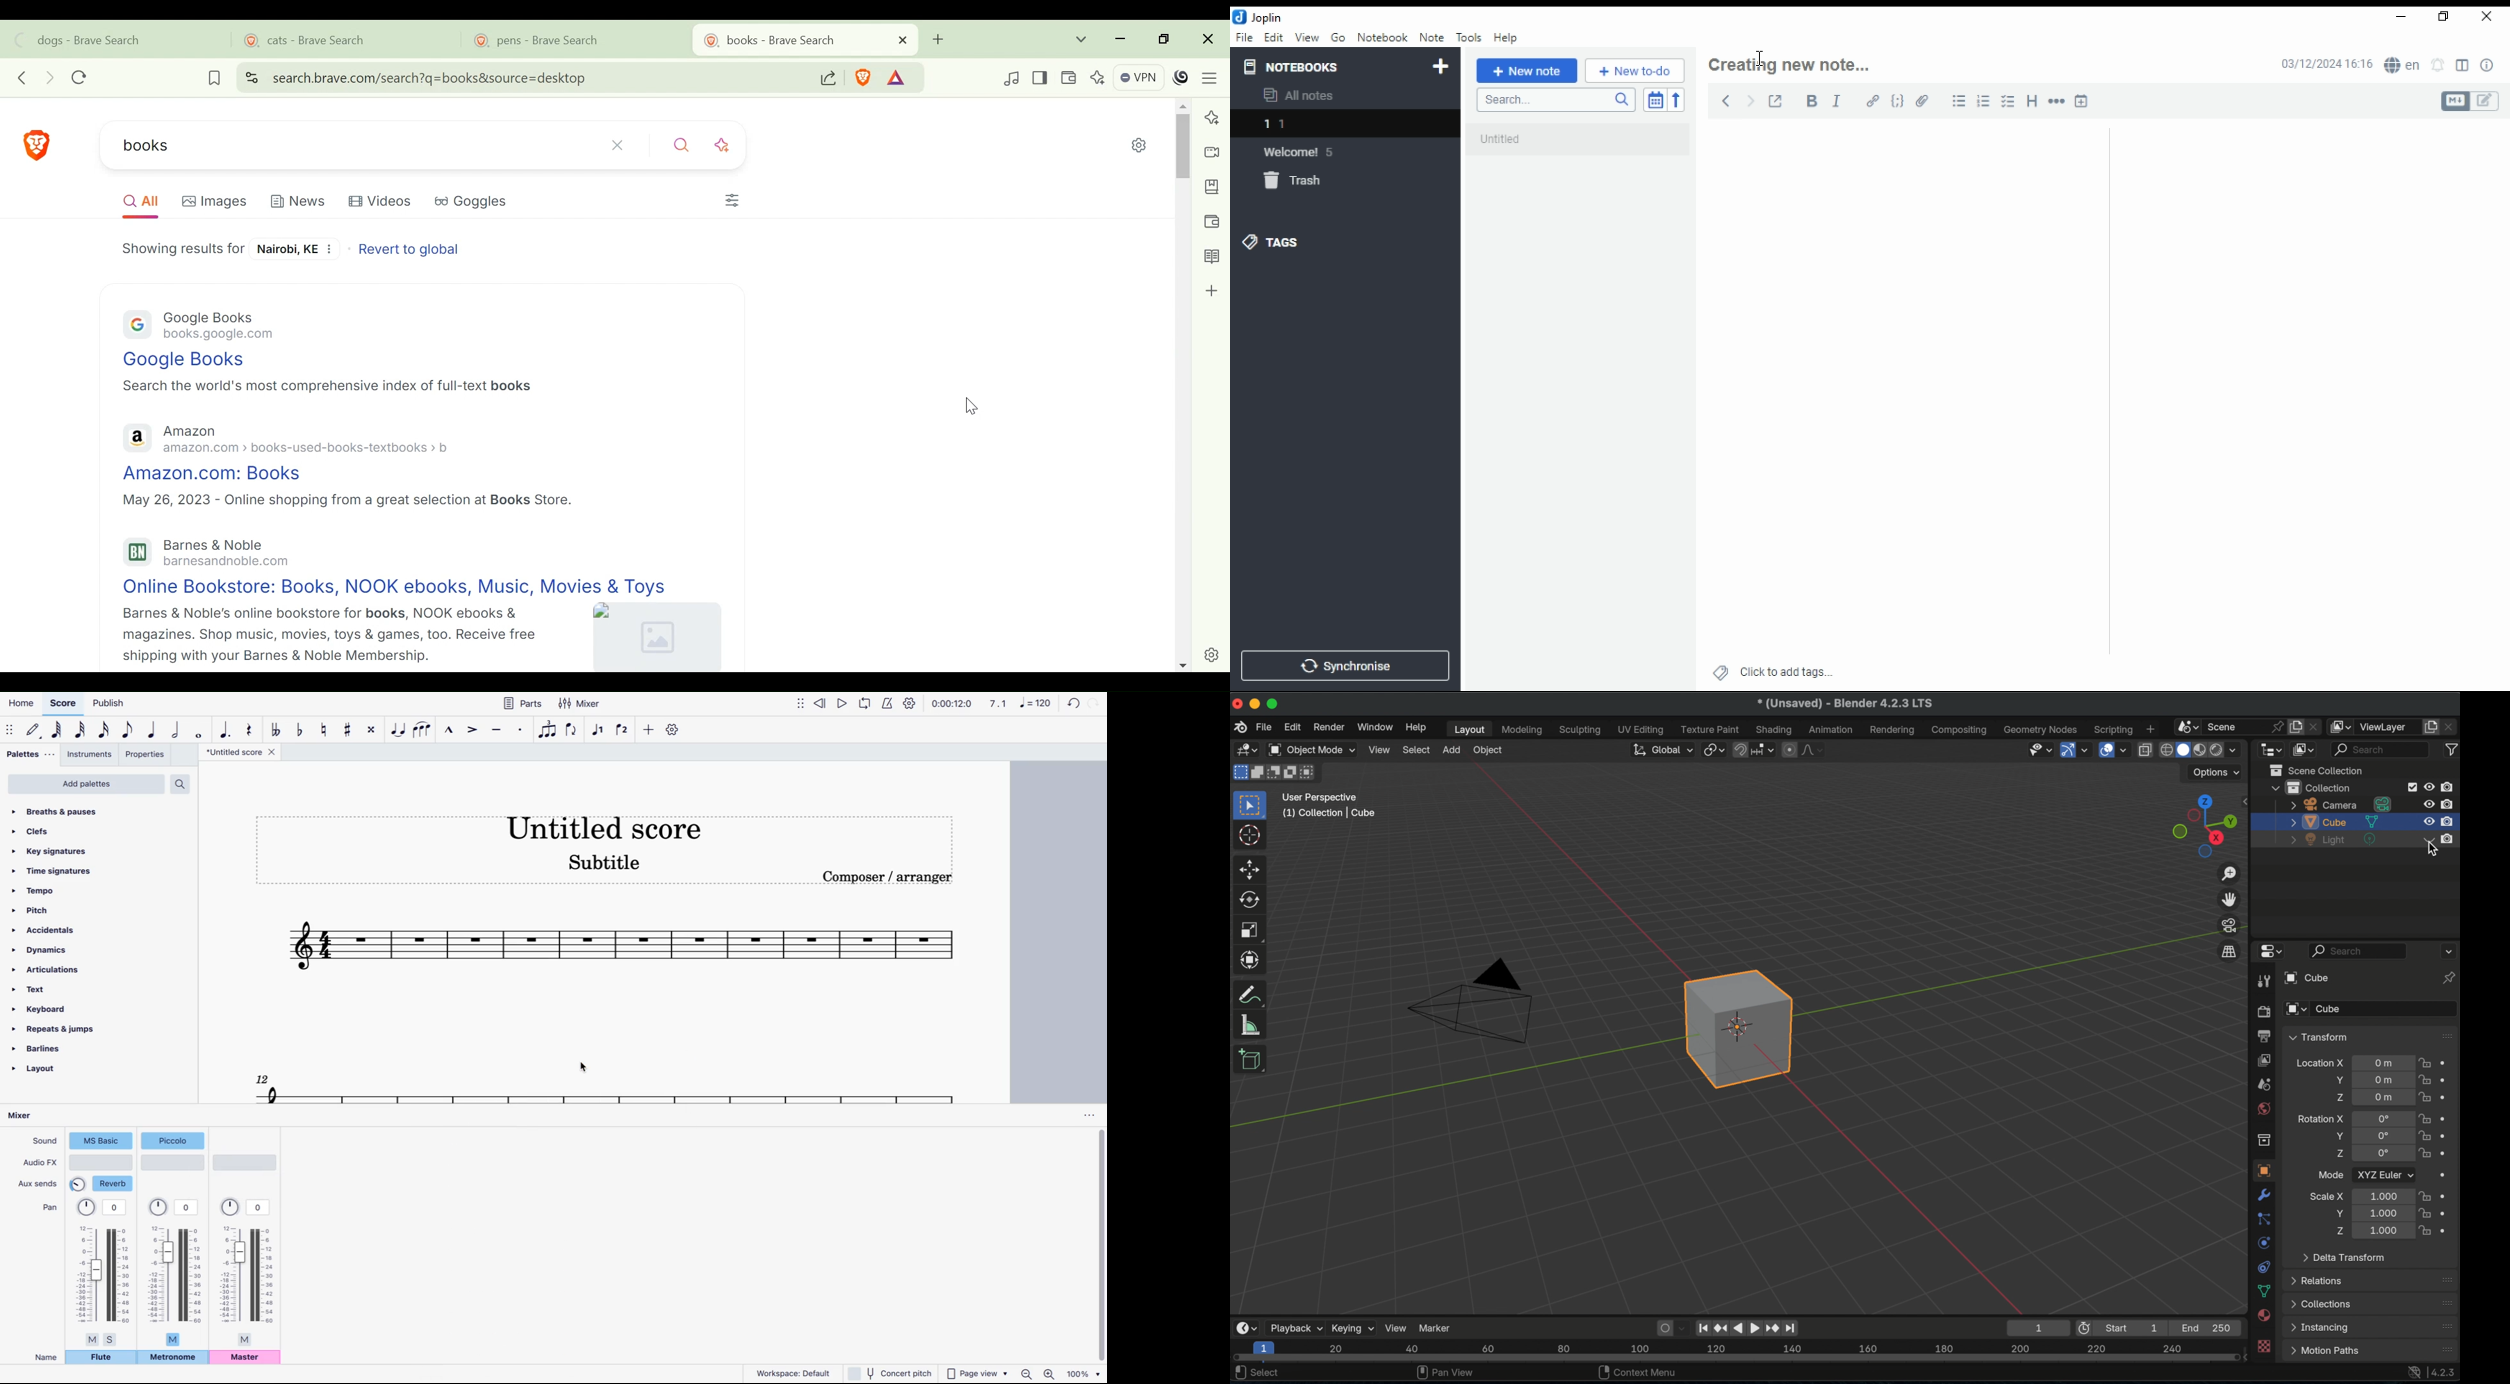 Image resolution: width=2520 pixels, height=1400 pixels. What do you see at coordinates (91, 756) in the screenshot?
I see `instruments` at bounding box center [91, 756].